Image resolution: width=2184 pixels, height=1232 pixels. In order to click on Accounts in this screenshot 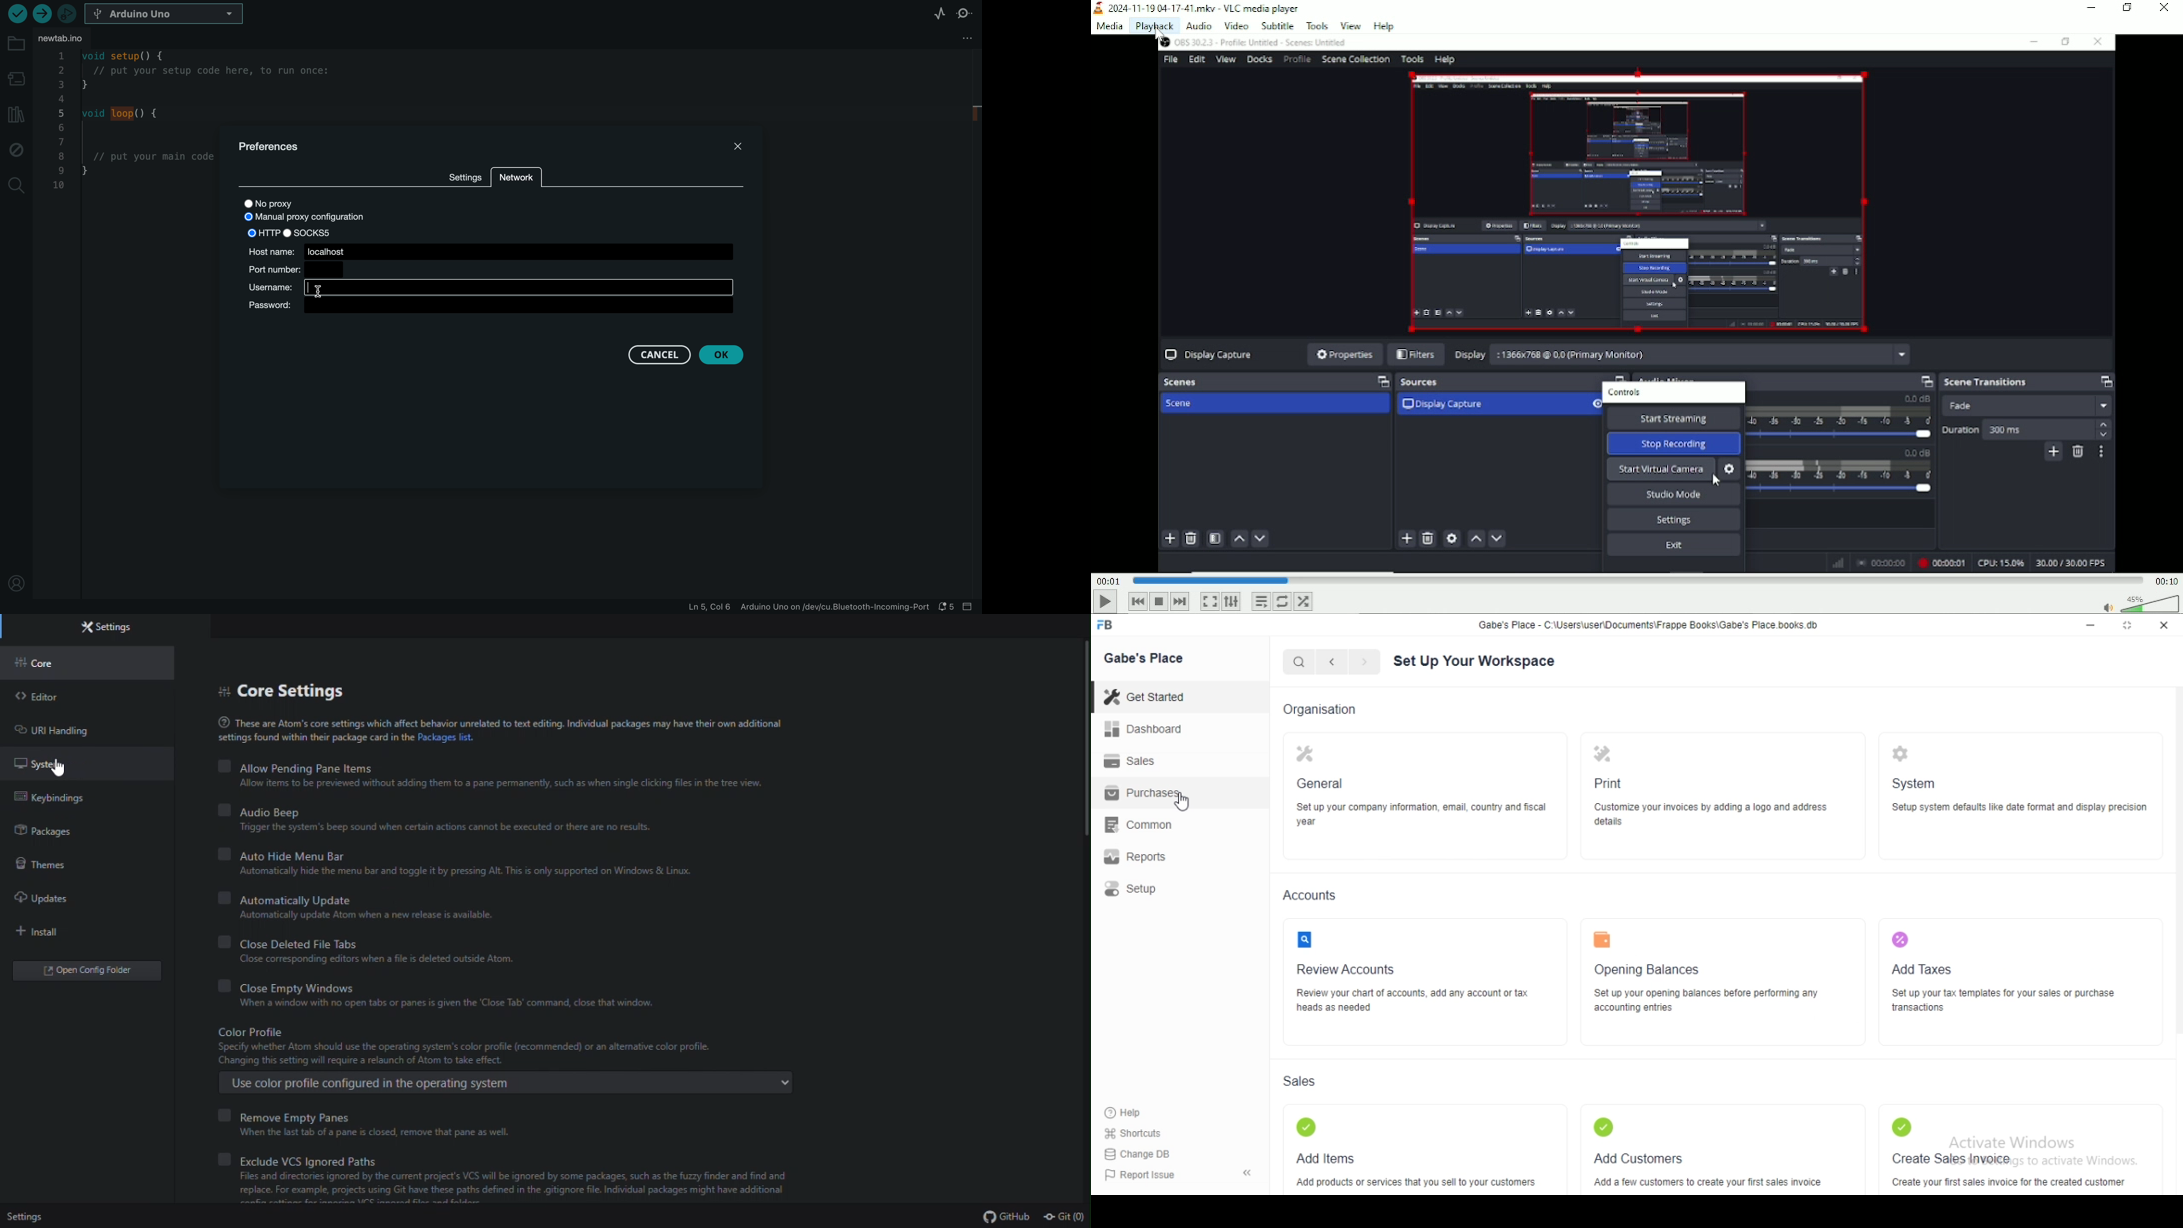, I will do `click(1309, 895)`.